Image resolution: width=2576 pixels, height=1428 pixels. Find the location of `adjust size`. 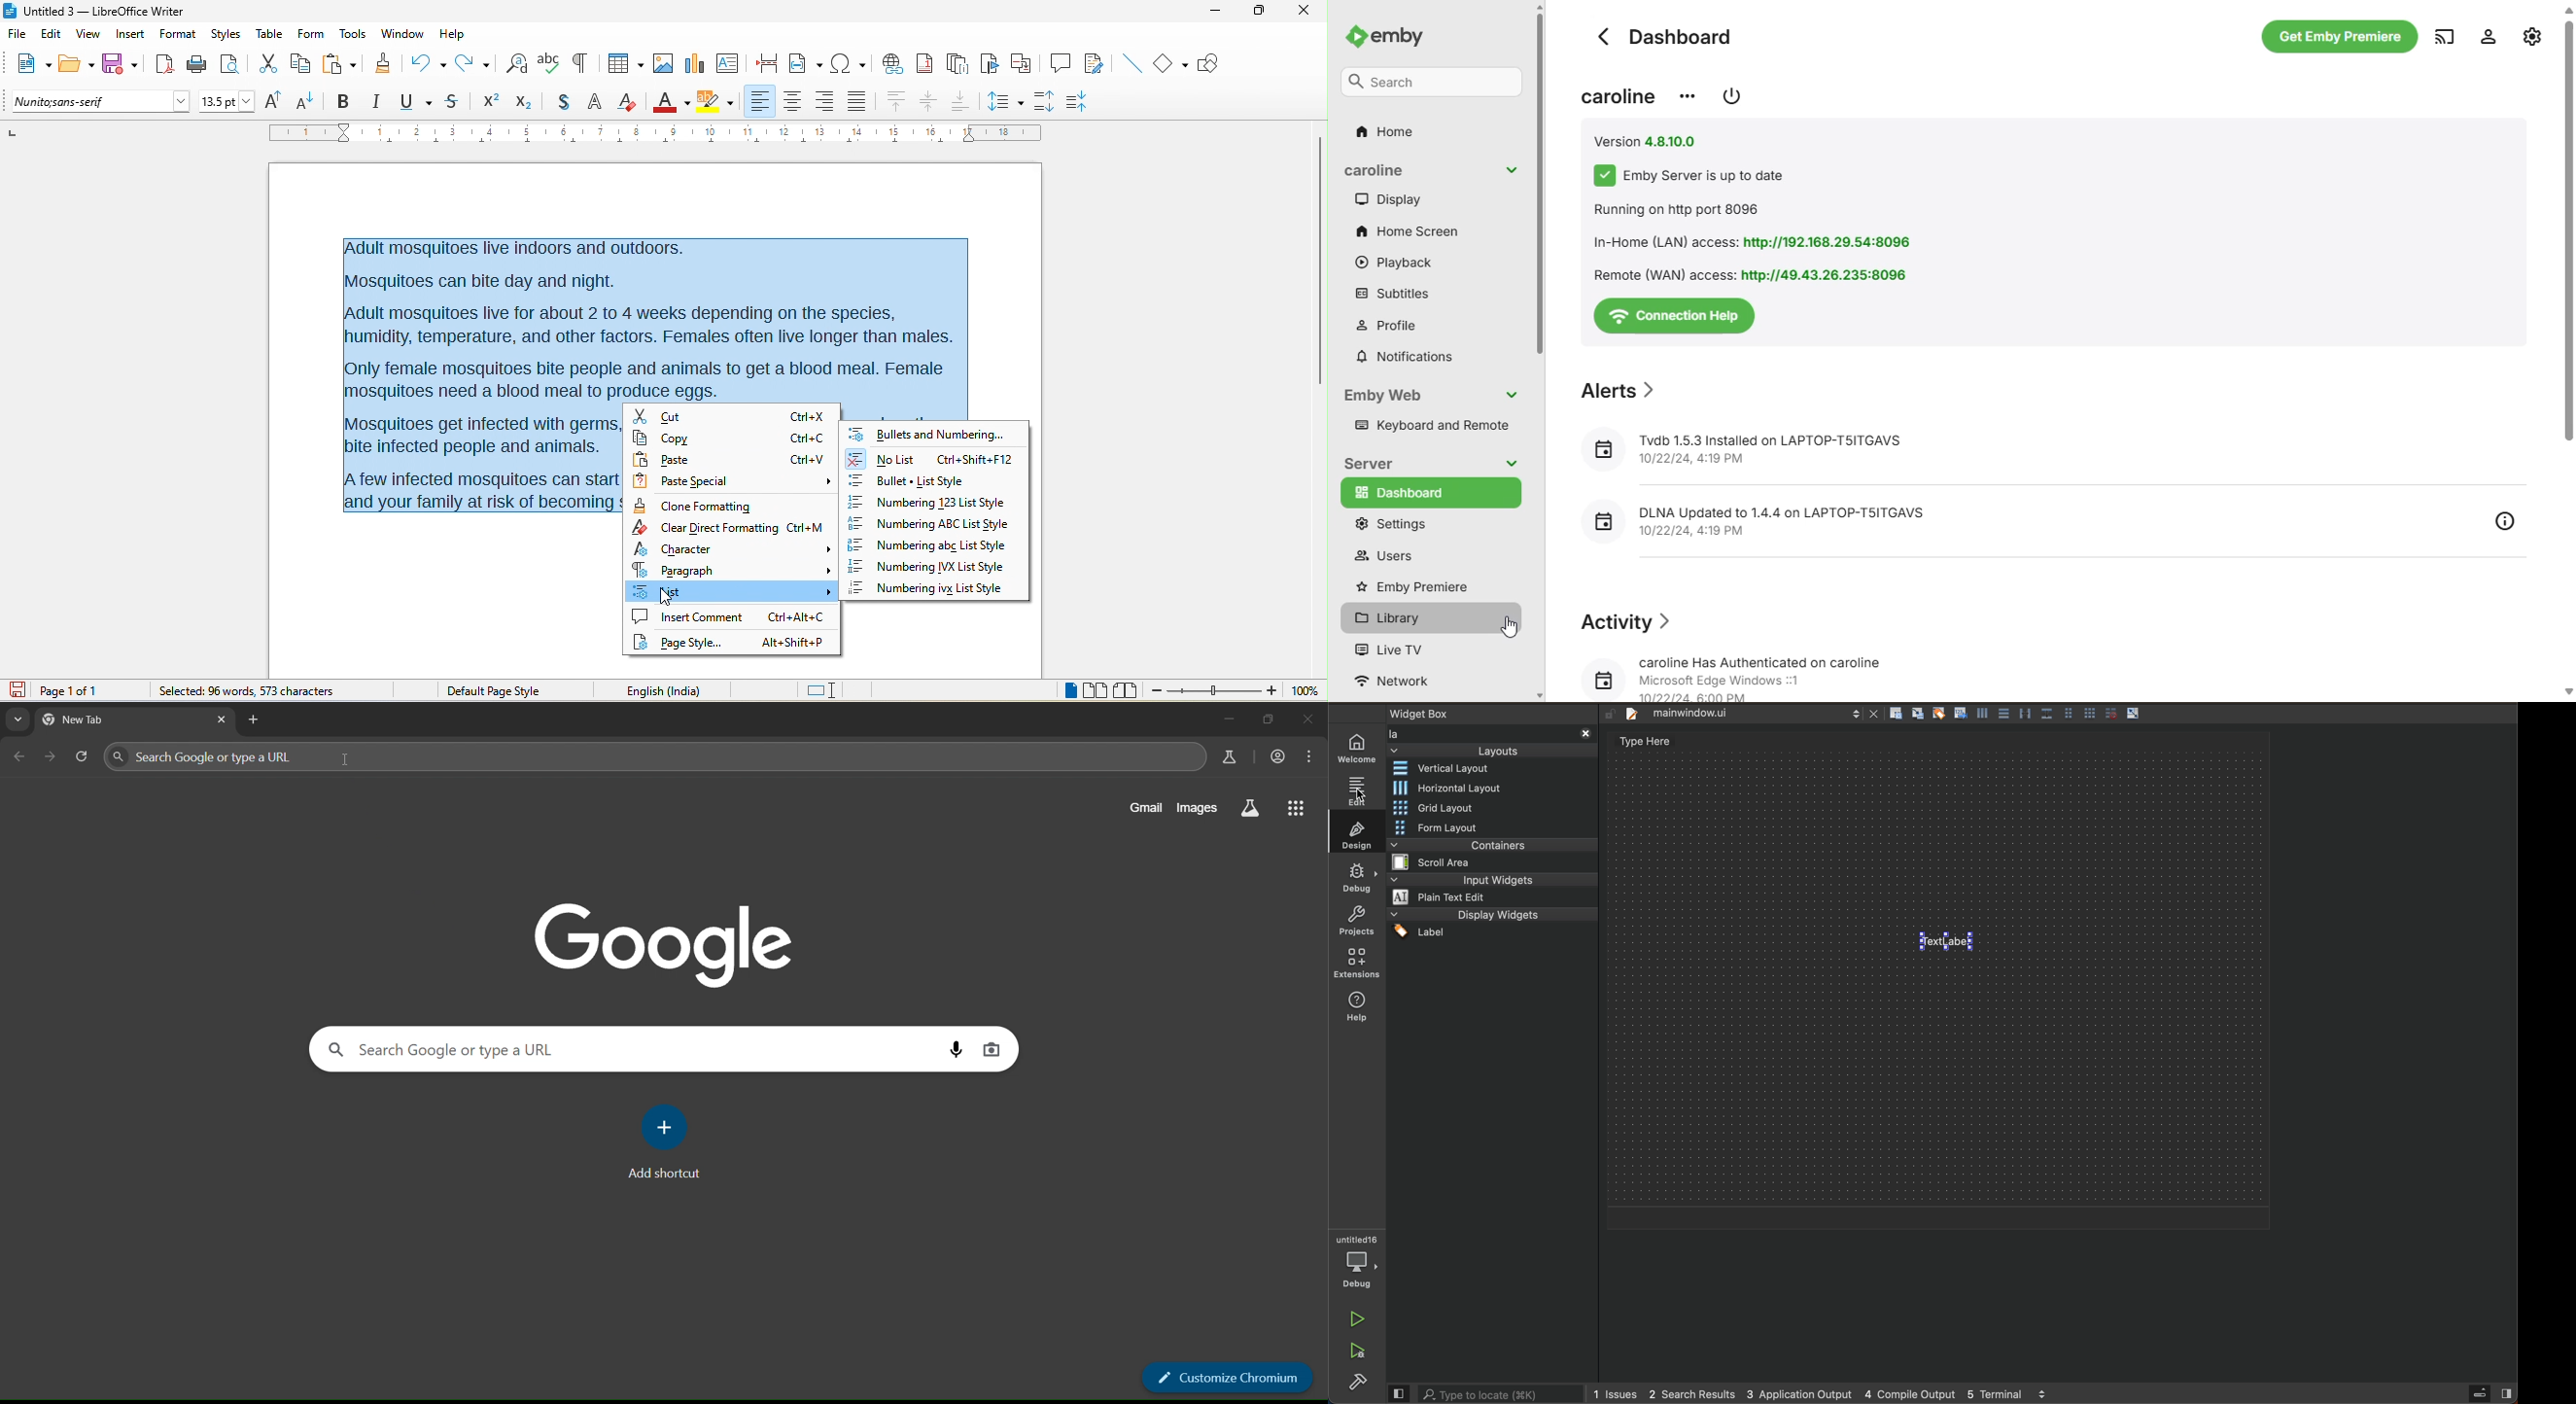

adjust size is located at coordinates (2135, 714).